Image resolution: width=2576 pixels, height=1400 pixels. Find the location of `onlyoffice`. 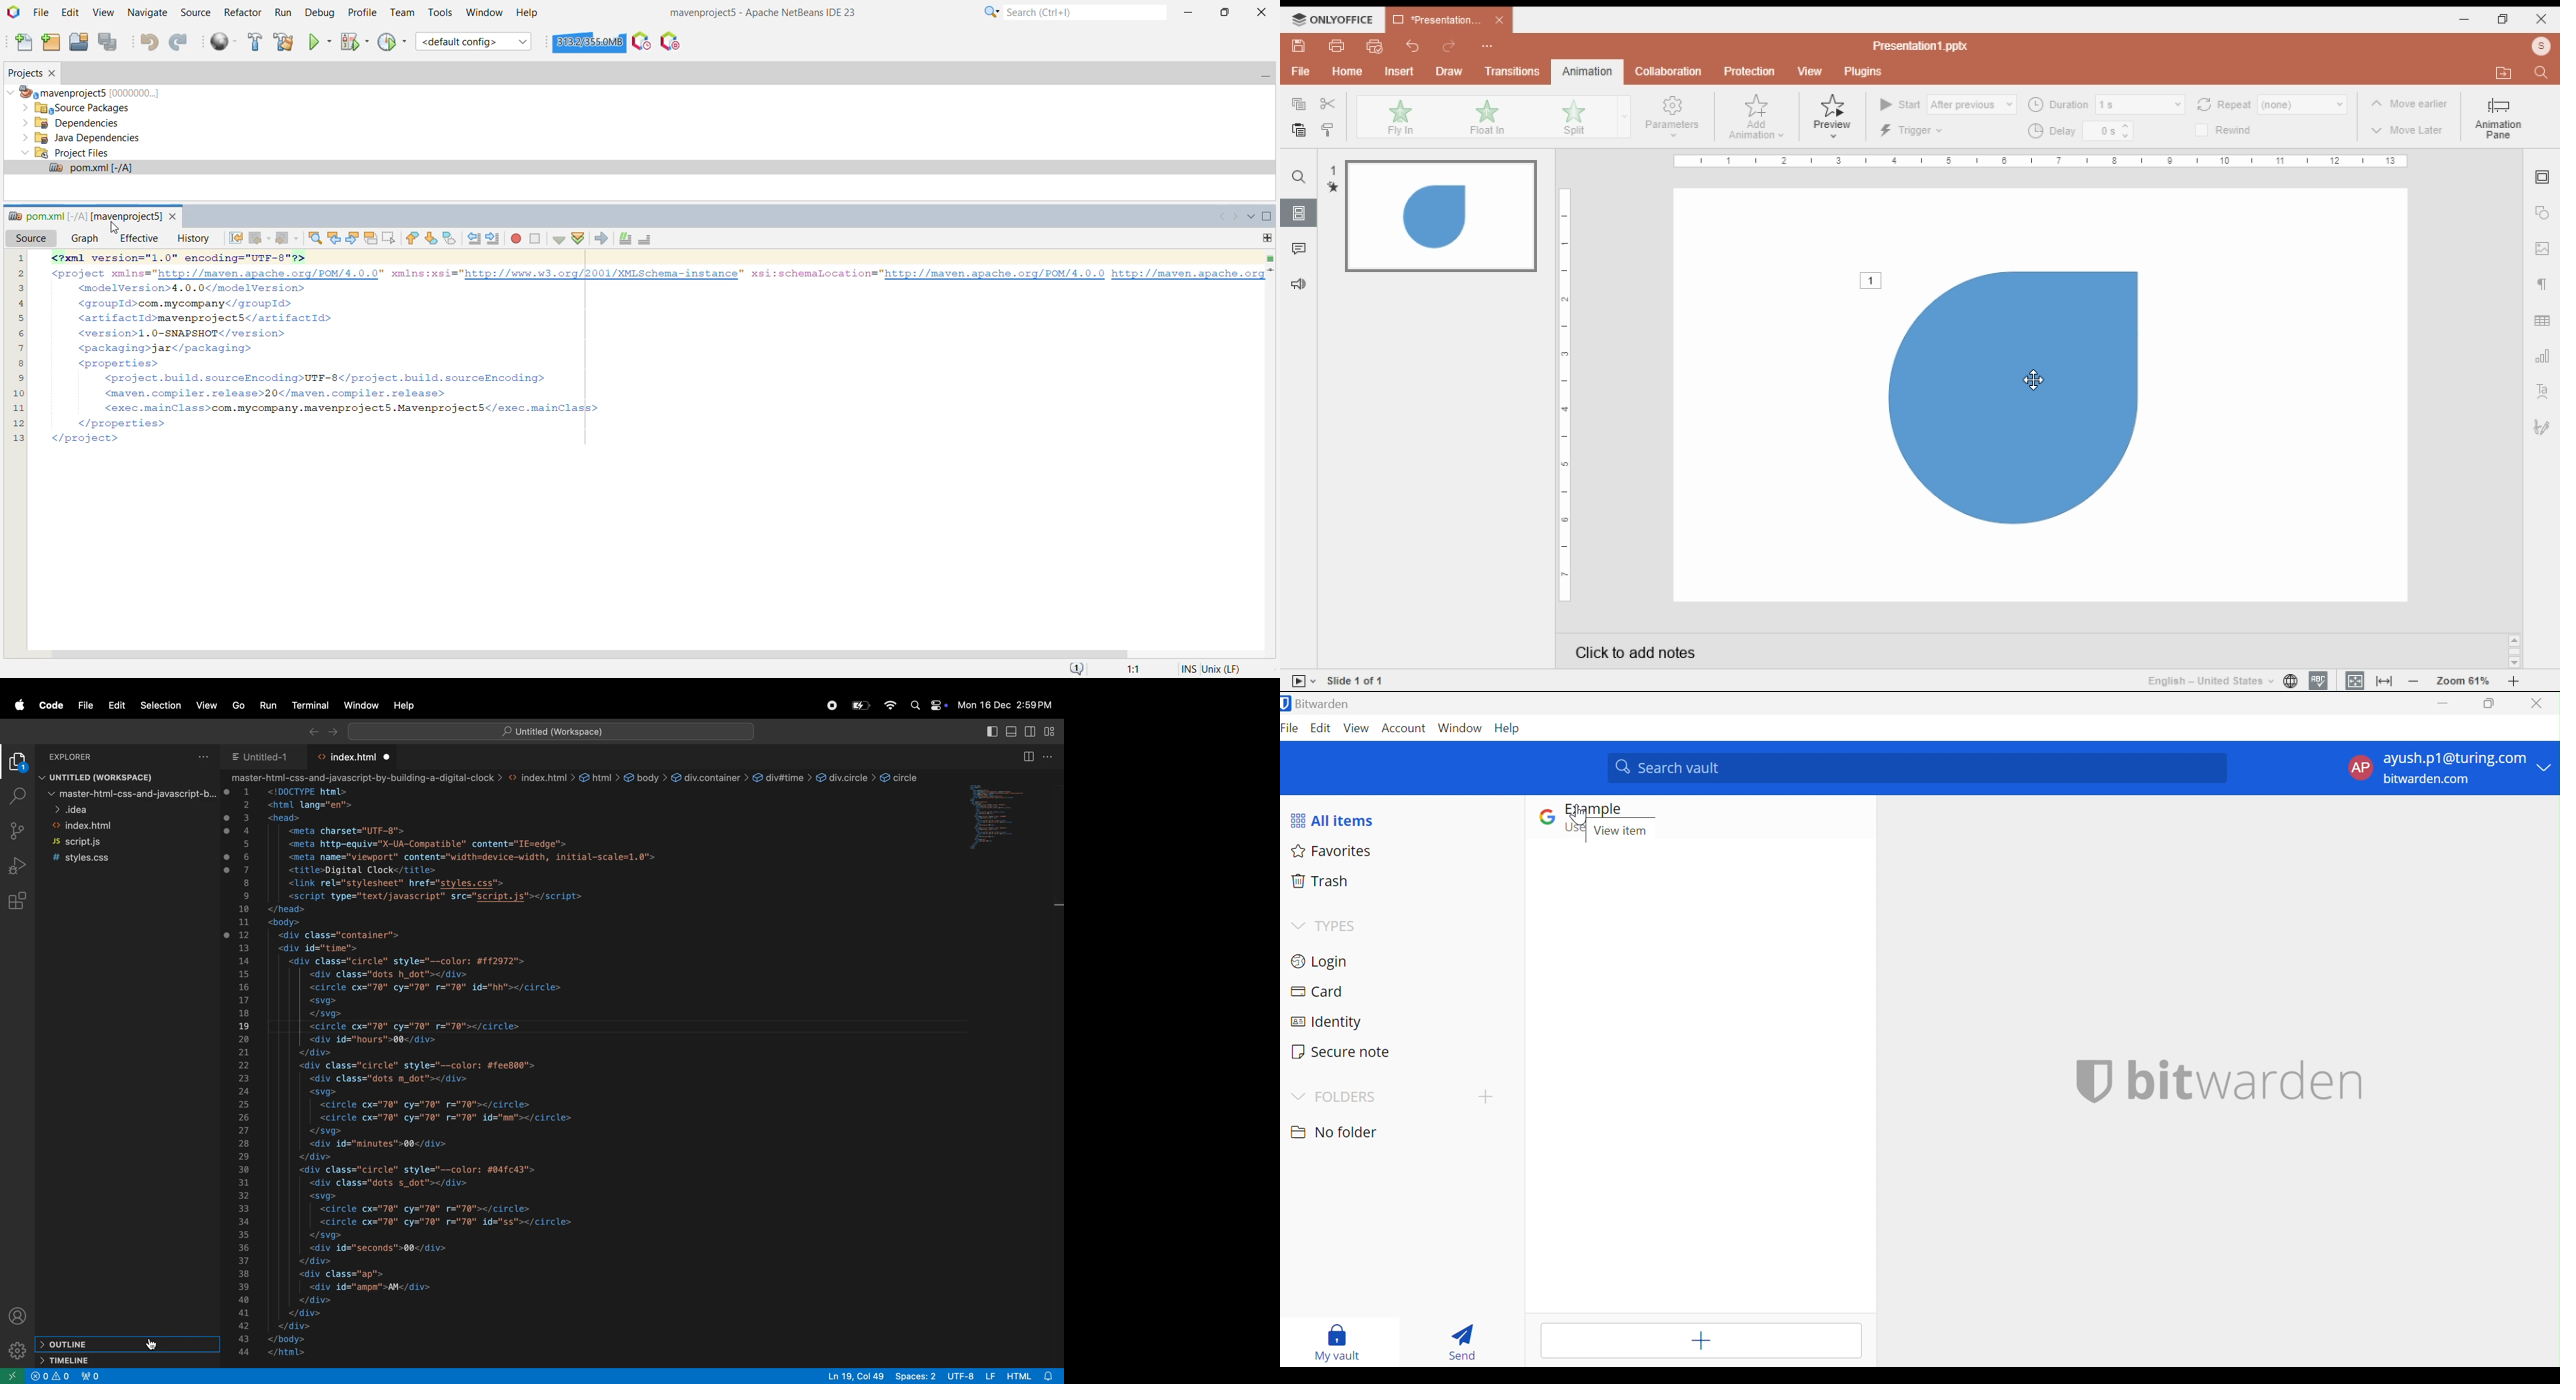

onlyoffice is located at coordinates (1330, 19).